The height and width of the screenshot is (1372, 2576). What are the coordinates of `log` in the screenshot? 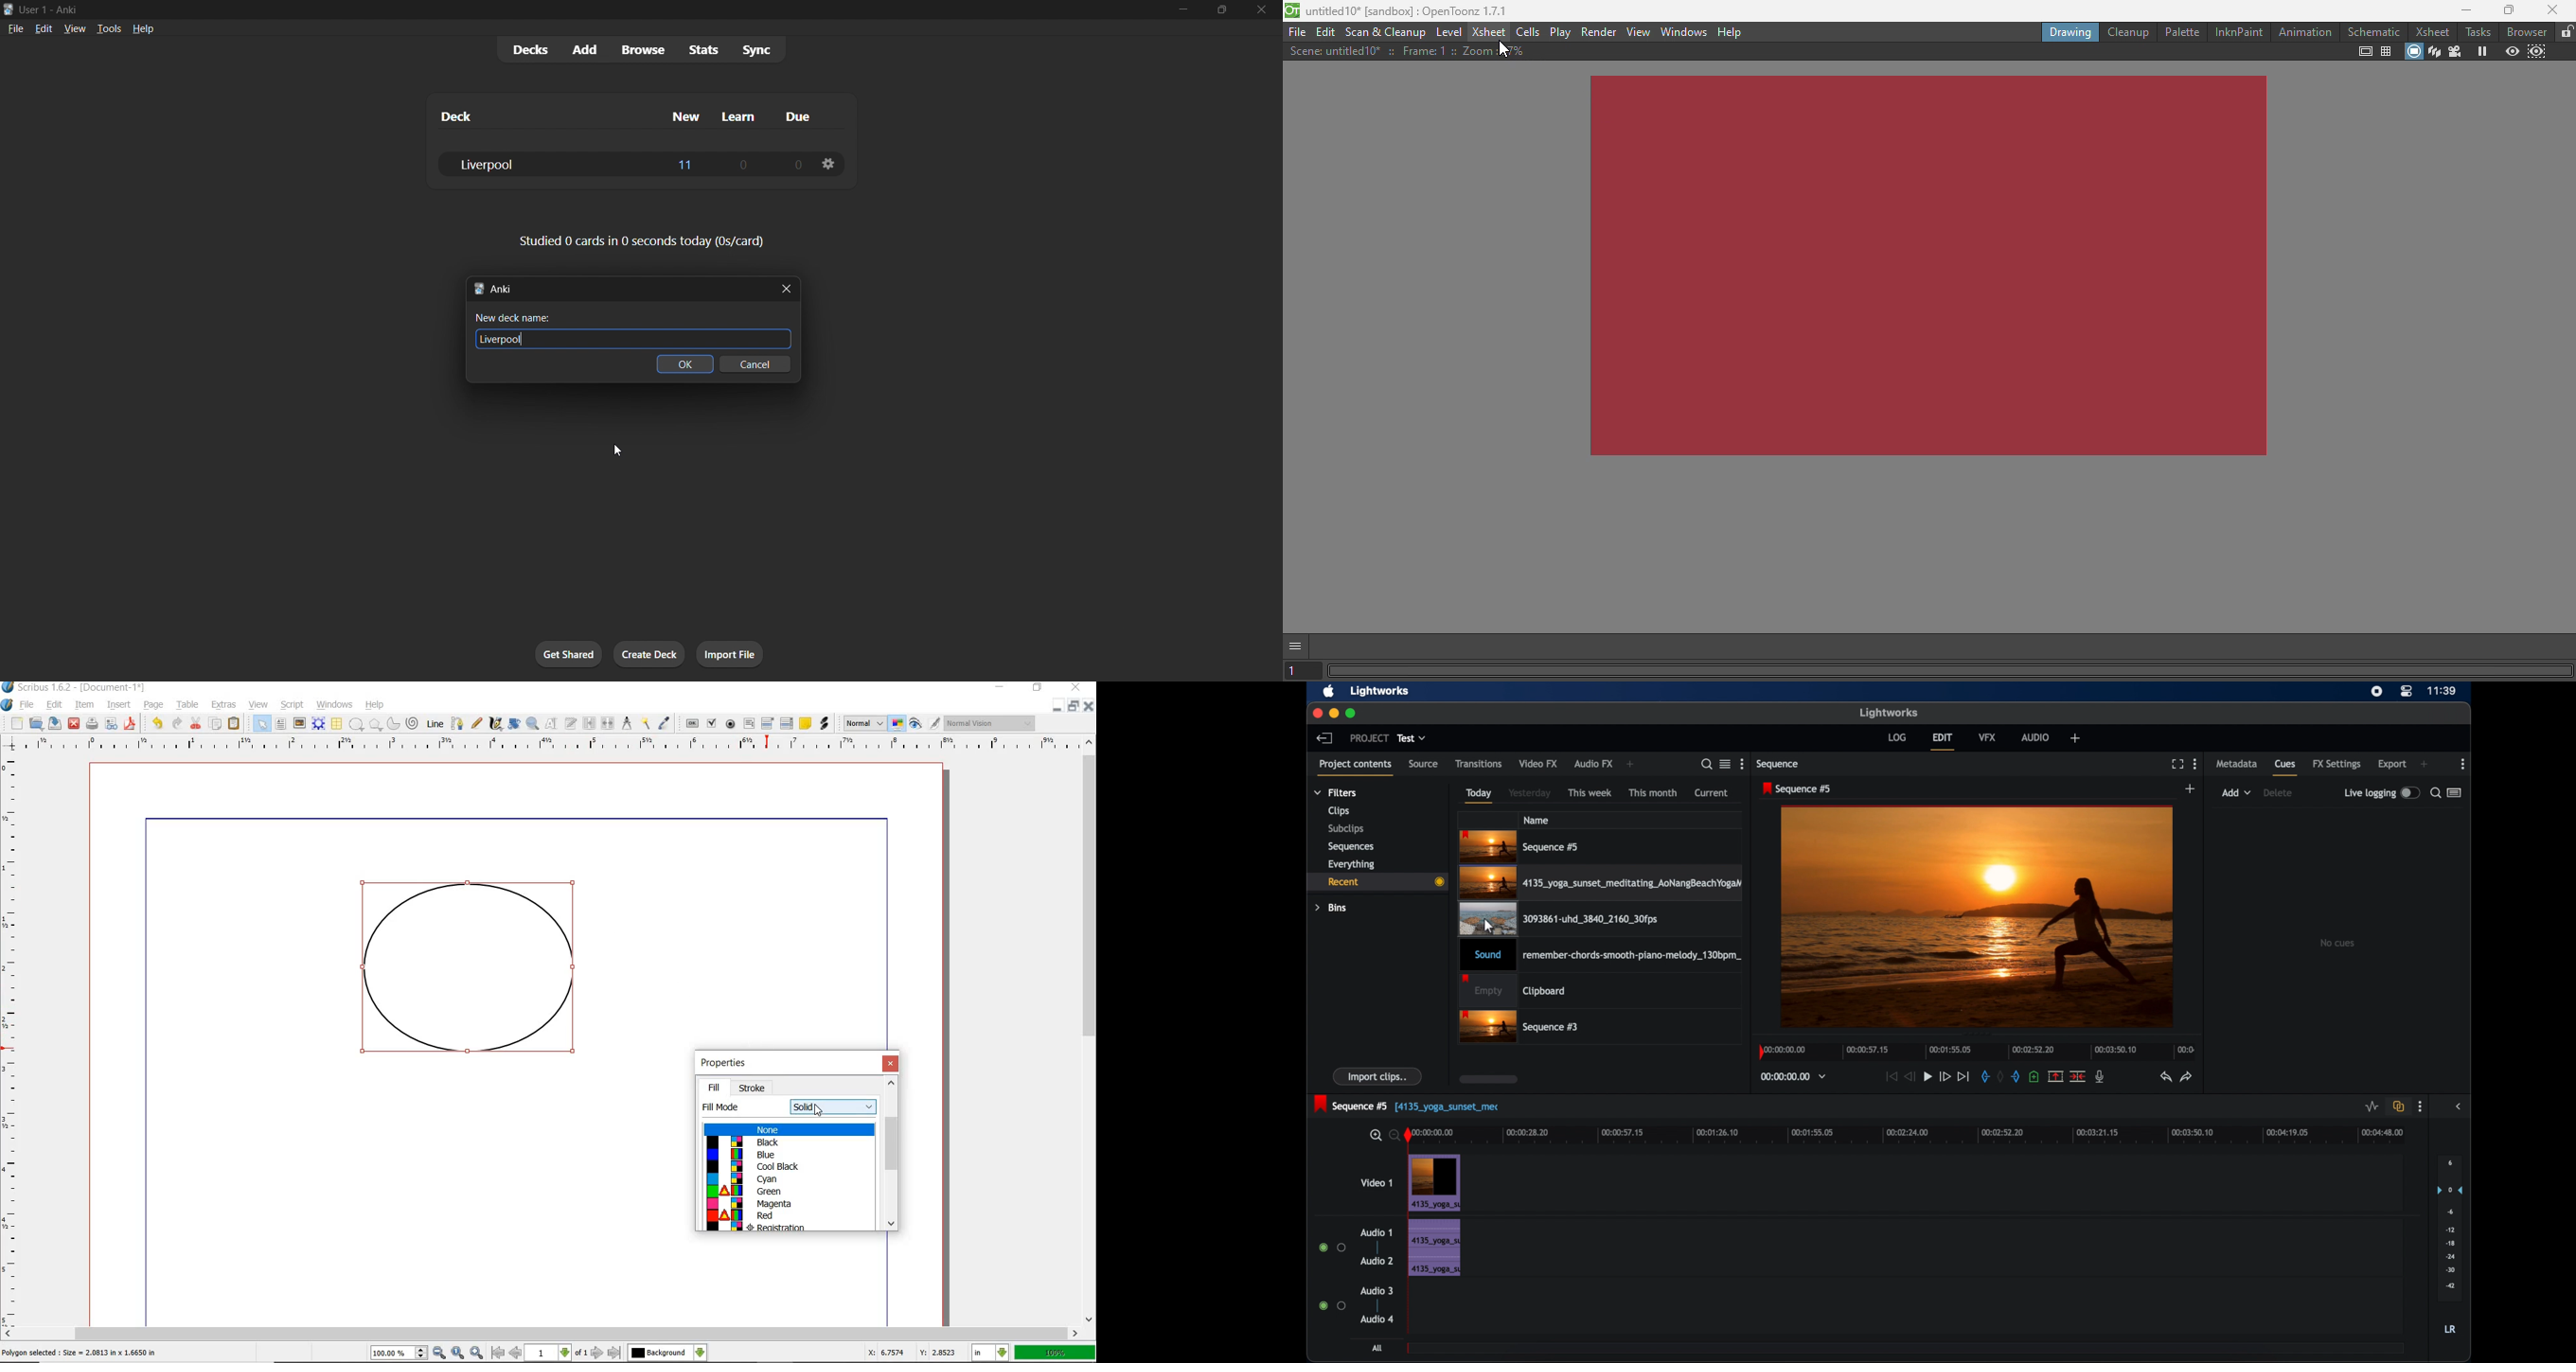 It's located at (1898, 738).